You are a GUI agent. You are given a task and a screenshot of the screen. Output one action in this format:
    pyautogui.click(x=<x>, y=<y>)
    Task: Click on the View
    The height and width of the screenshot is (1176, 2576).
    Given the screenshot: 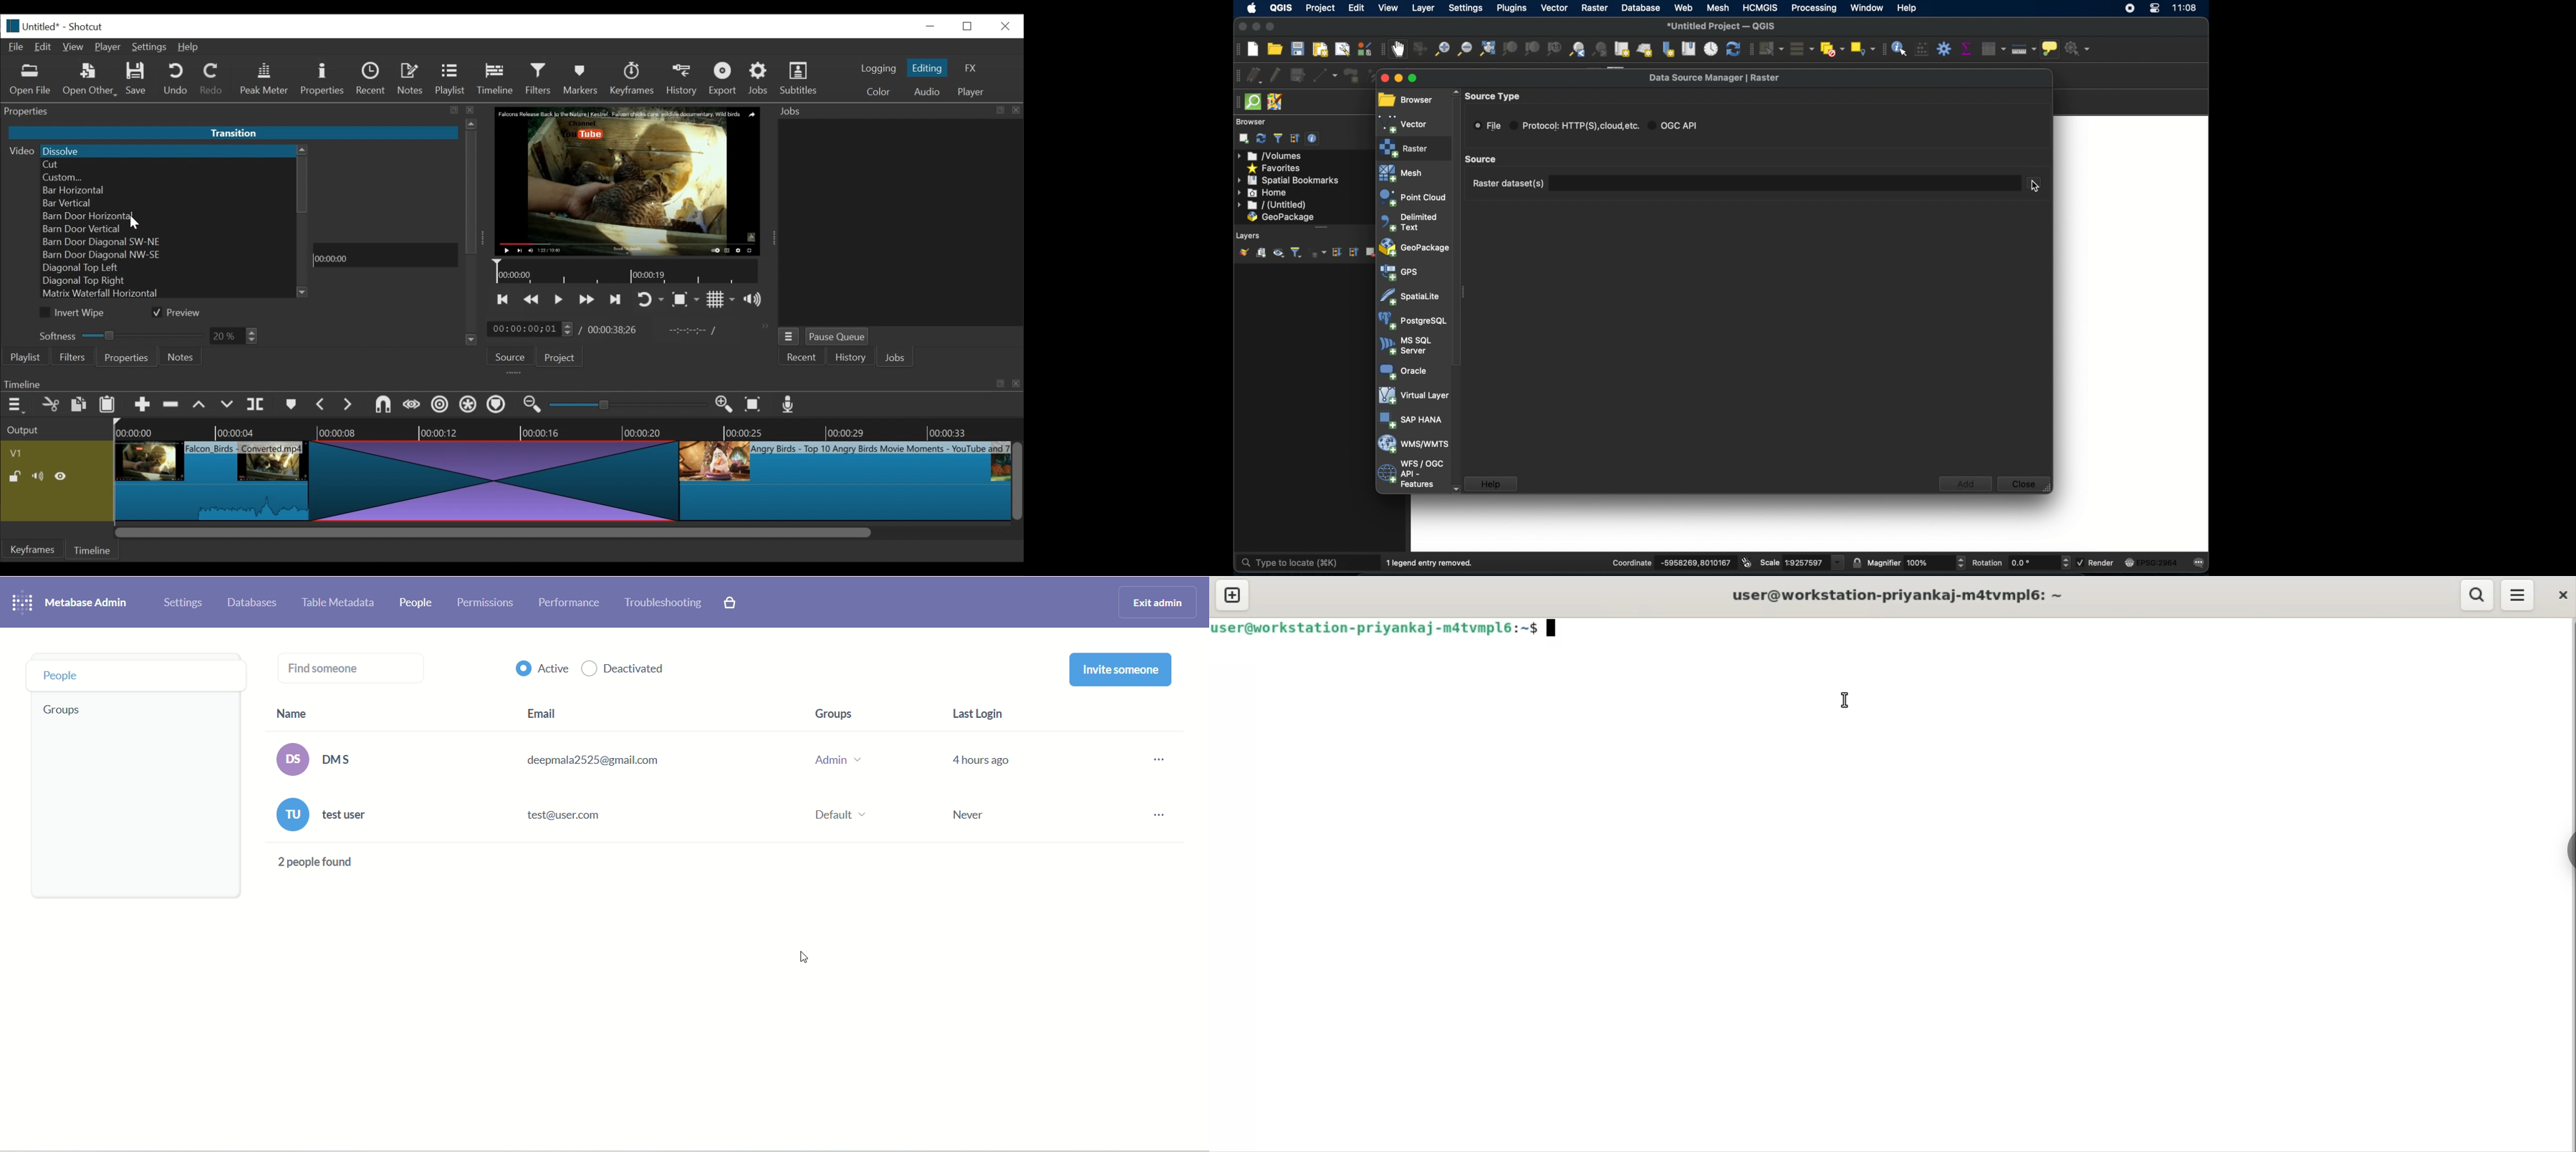 What is the action you would take?
    pyautogui.click(x=74, y=47)
    